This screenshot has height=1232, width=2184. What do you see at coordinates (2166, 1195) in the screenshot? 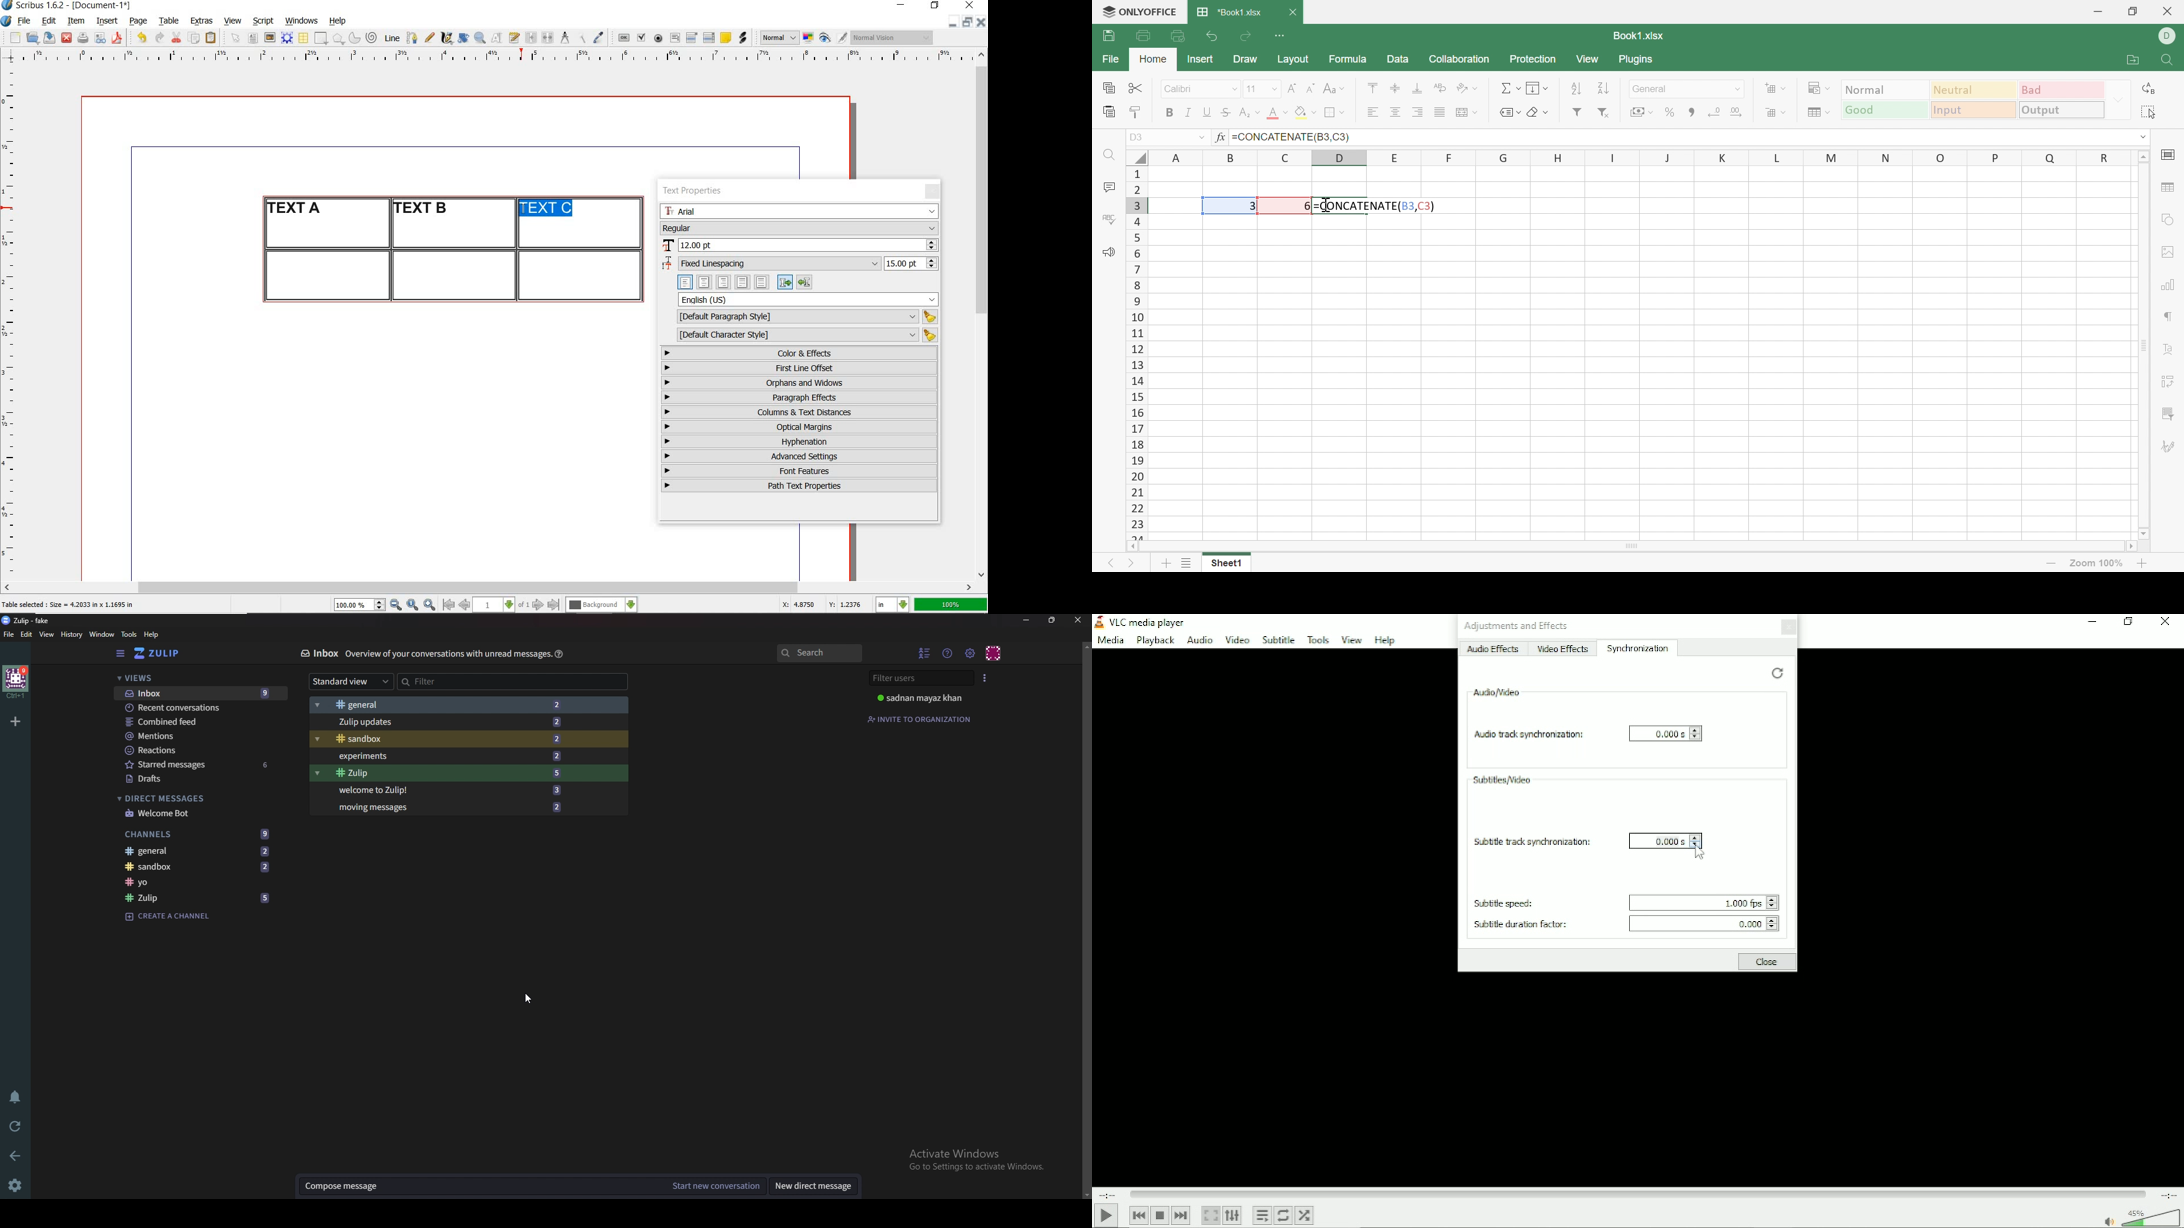
I see `total duration` at bounding box center [2166, 1195].